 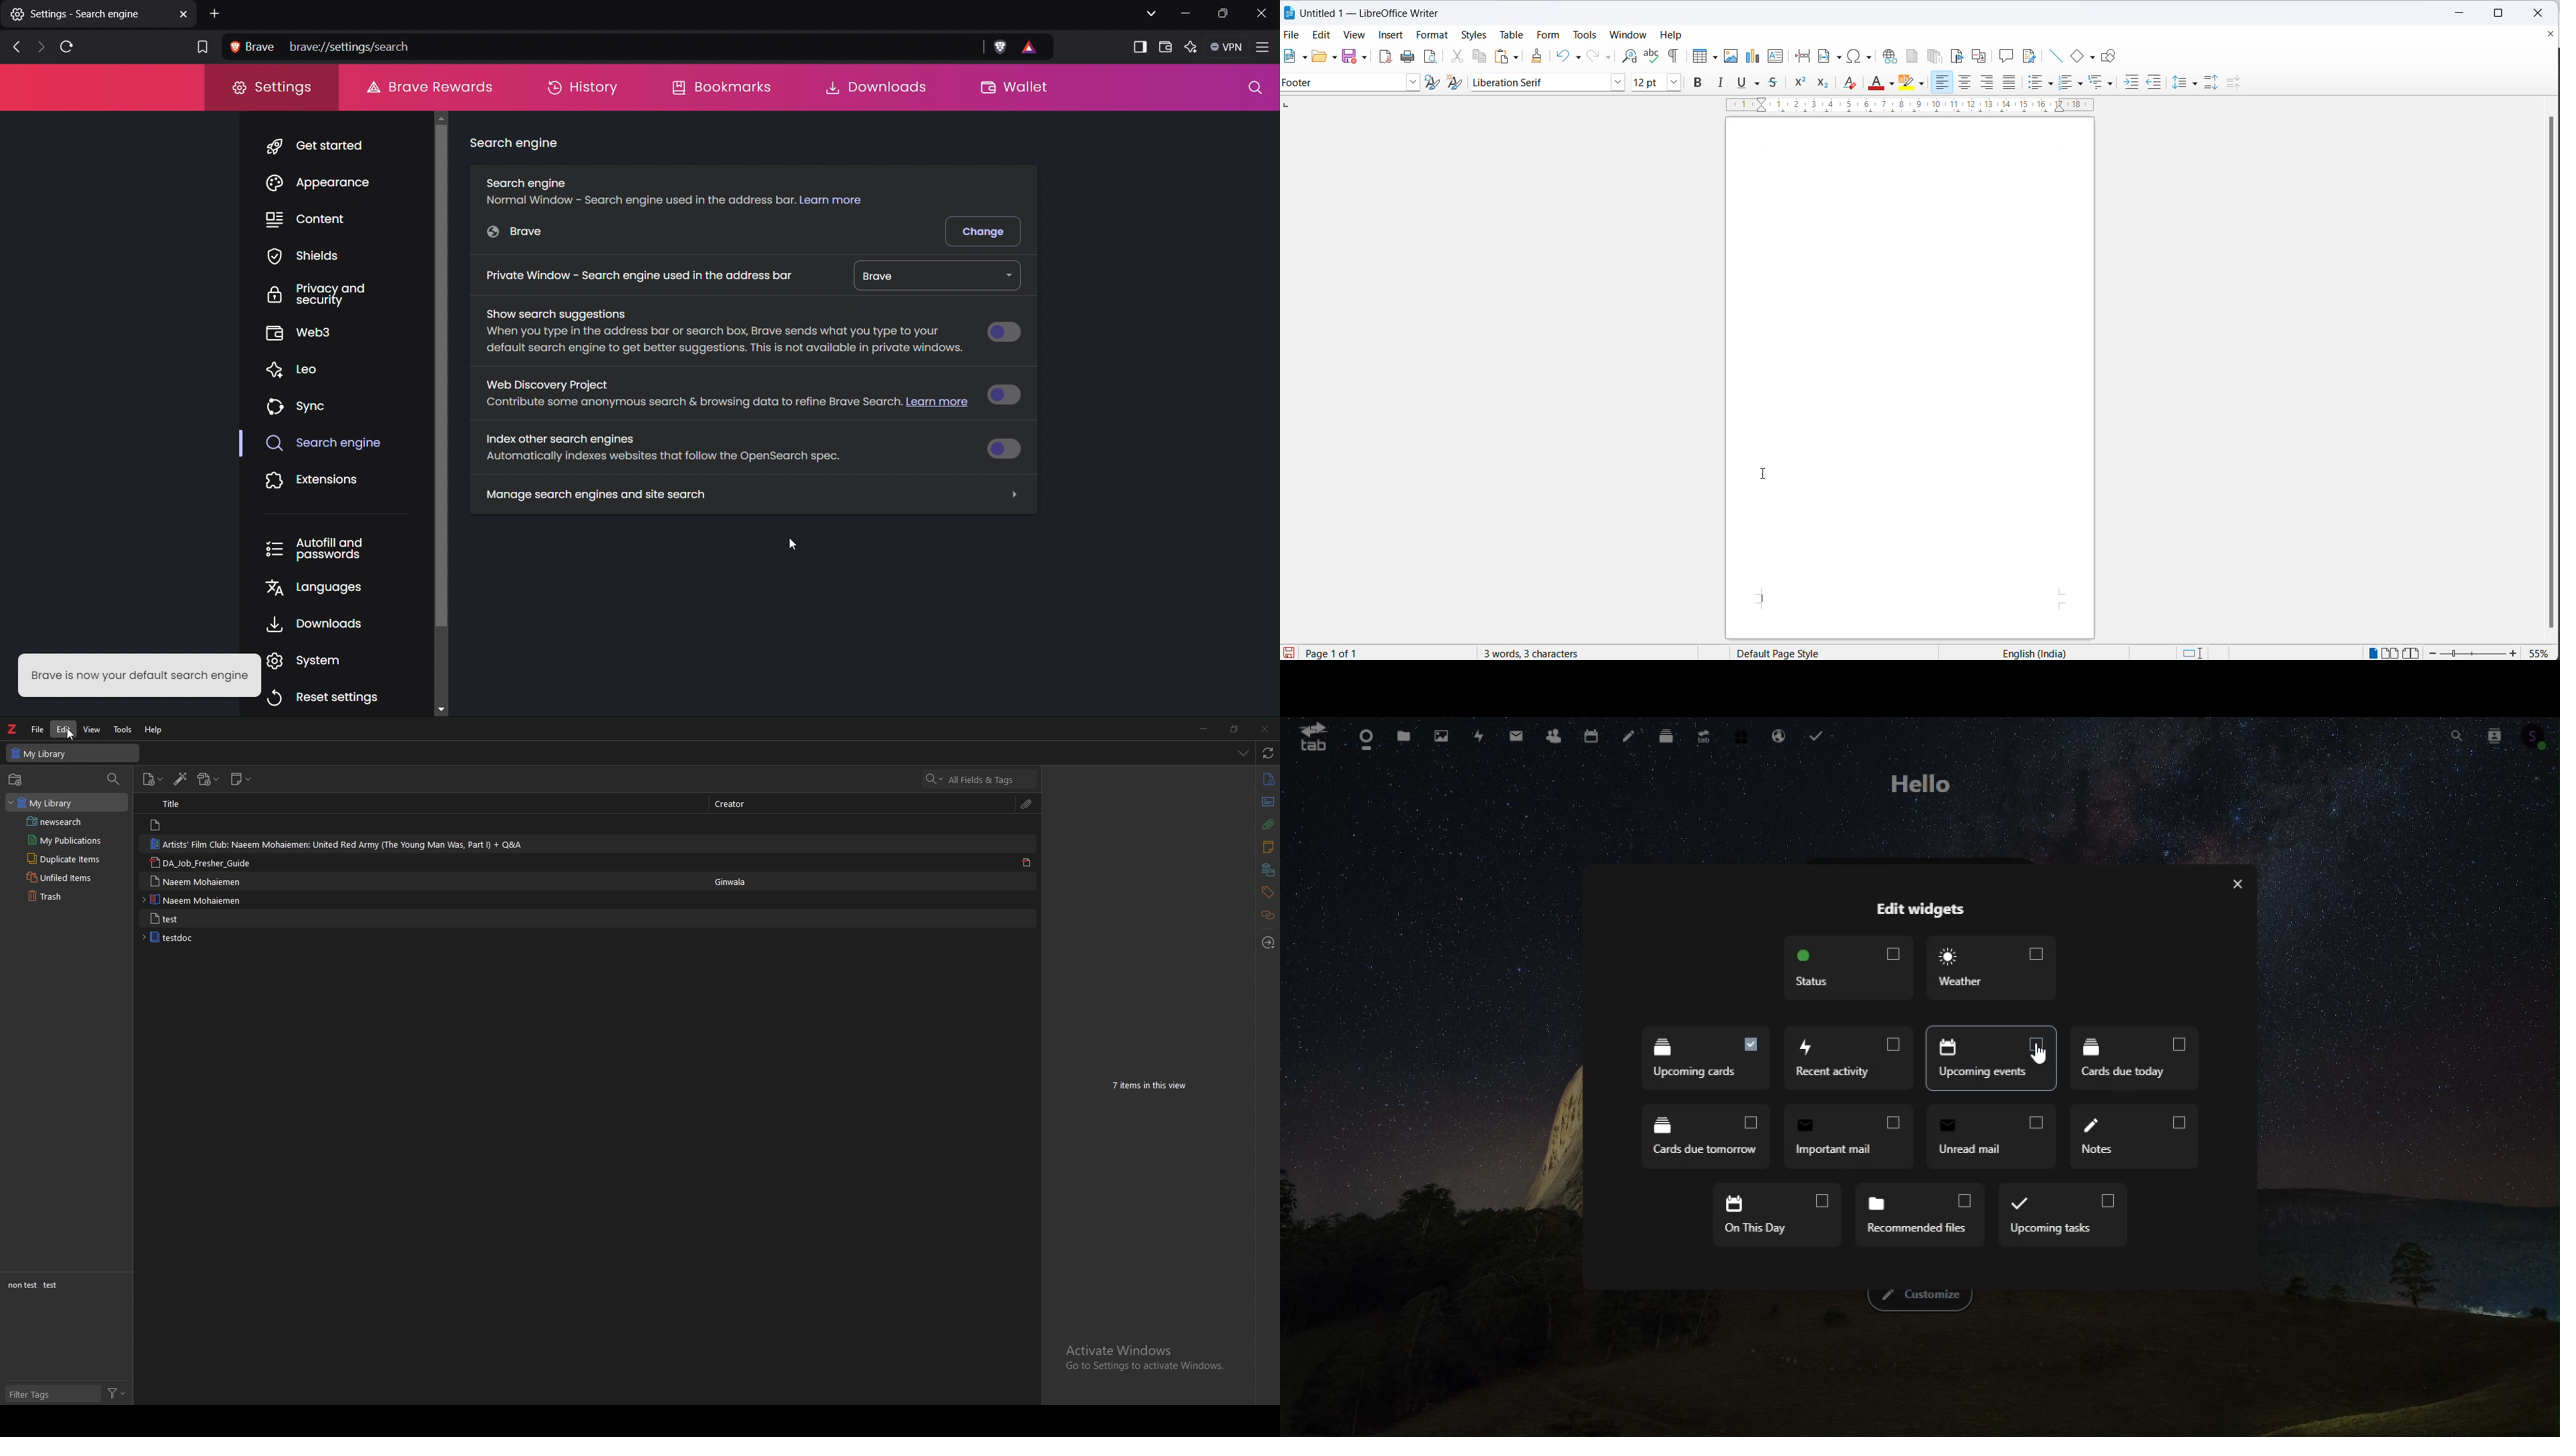 I want to click on save, so click(x=1349, y=57).